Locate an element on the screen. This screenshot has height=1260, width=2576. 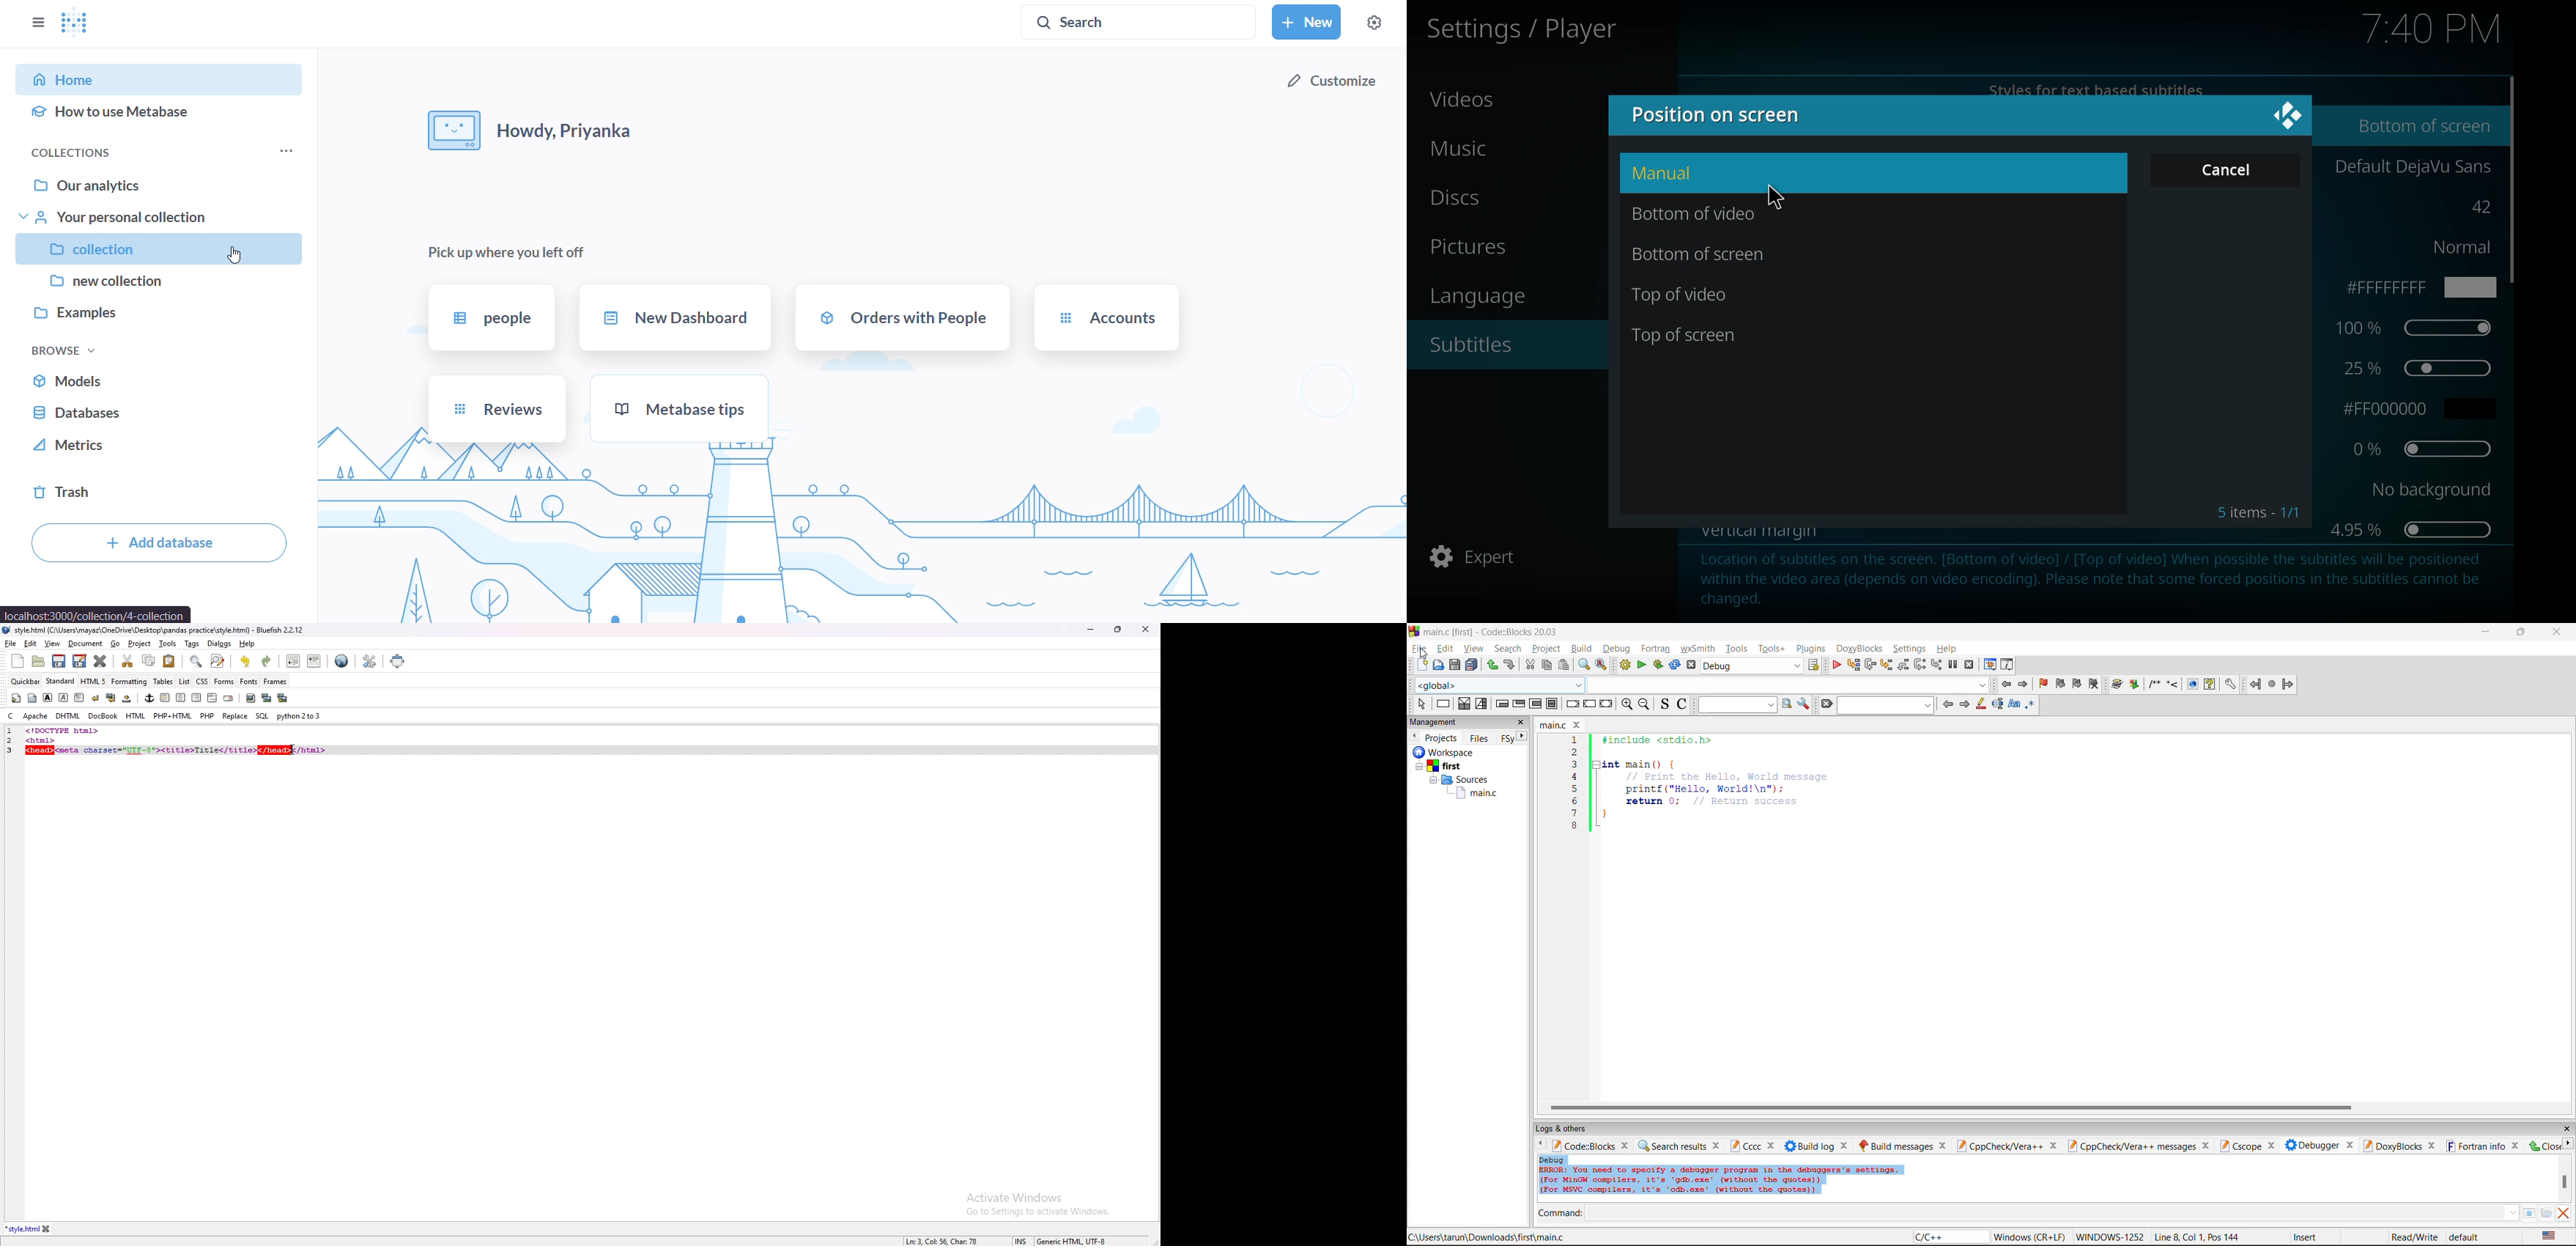
center is located at coordinates (180, 698).